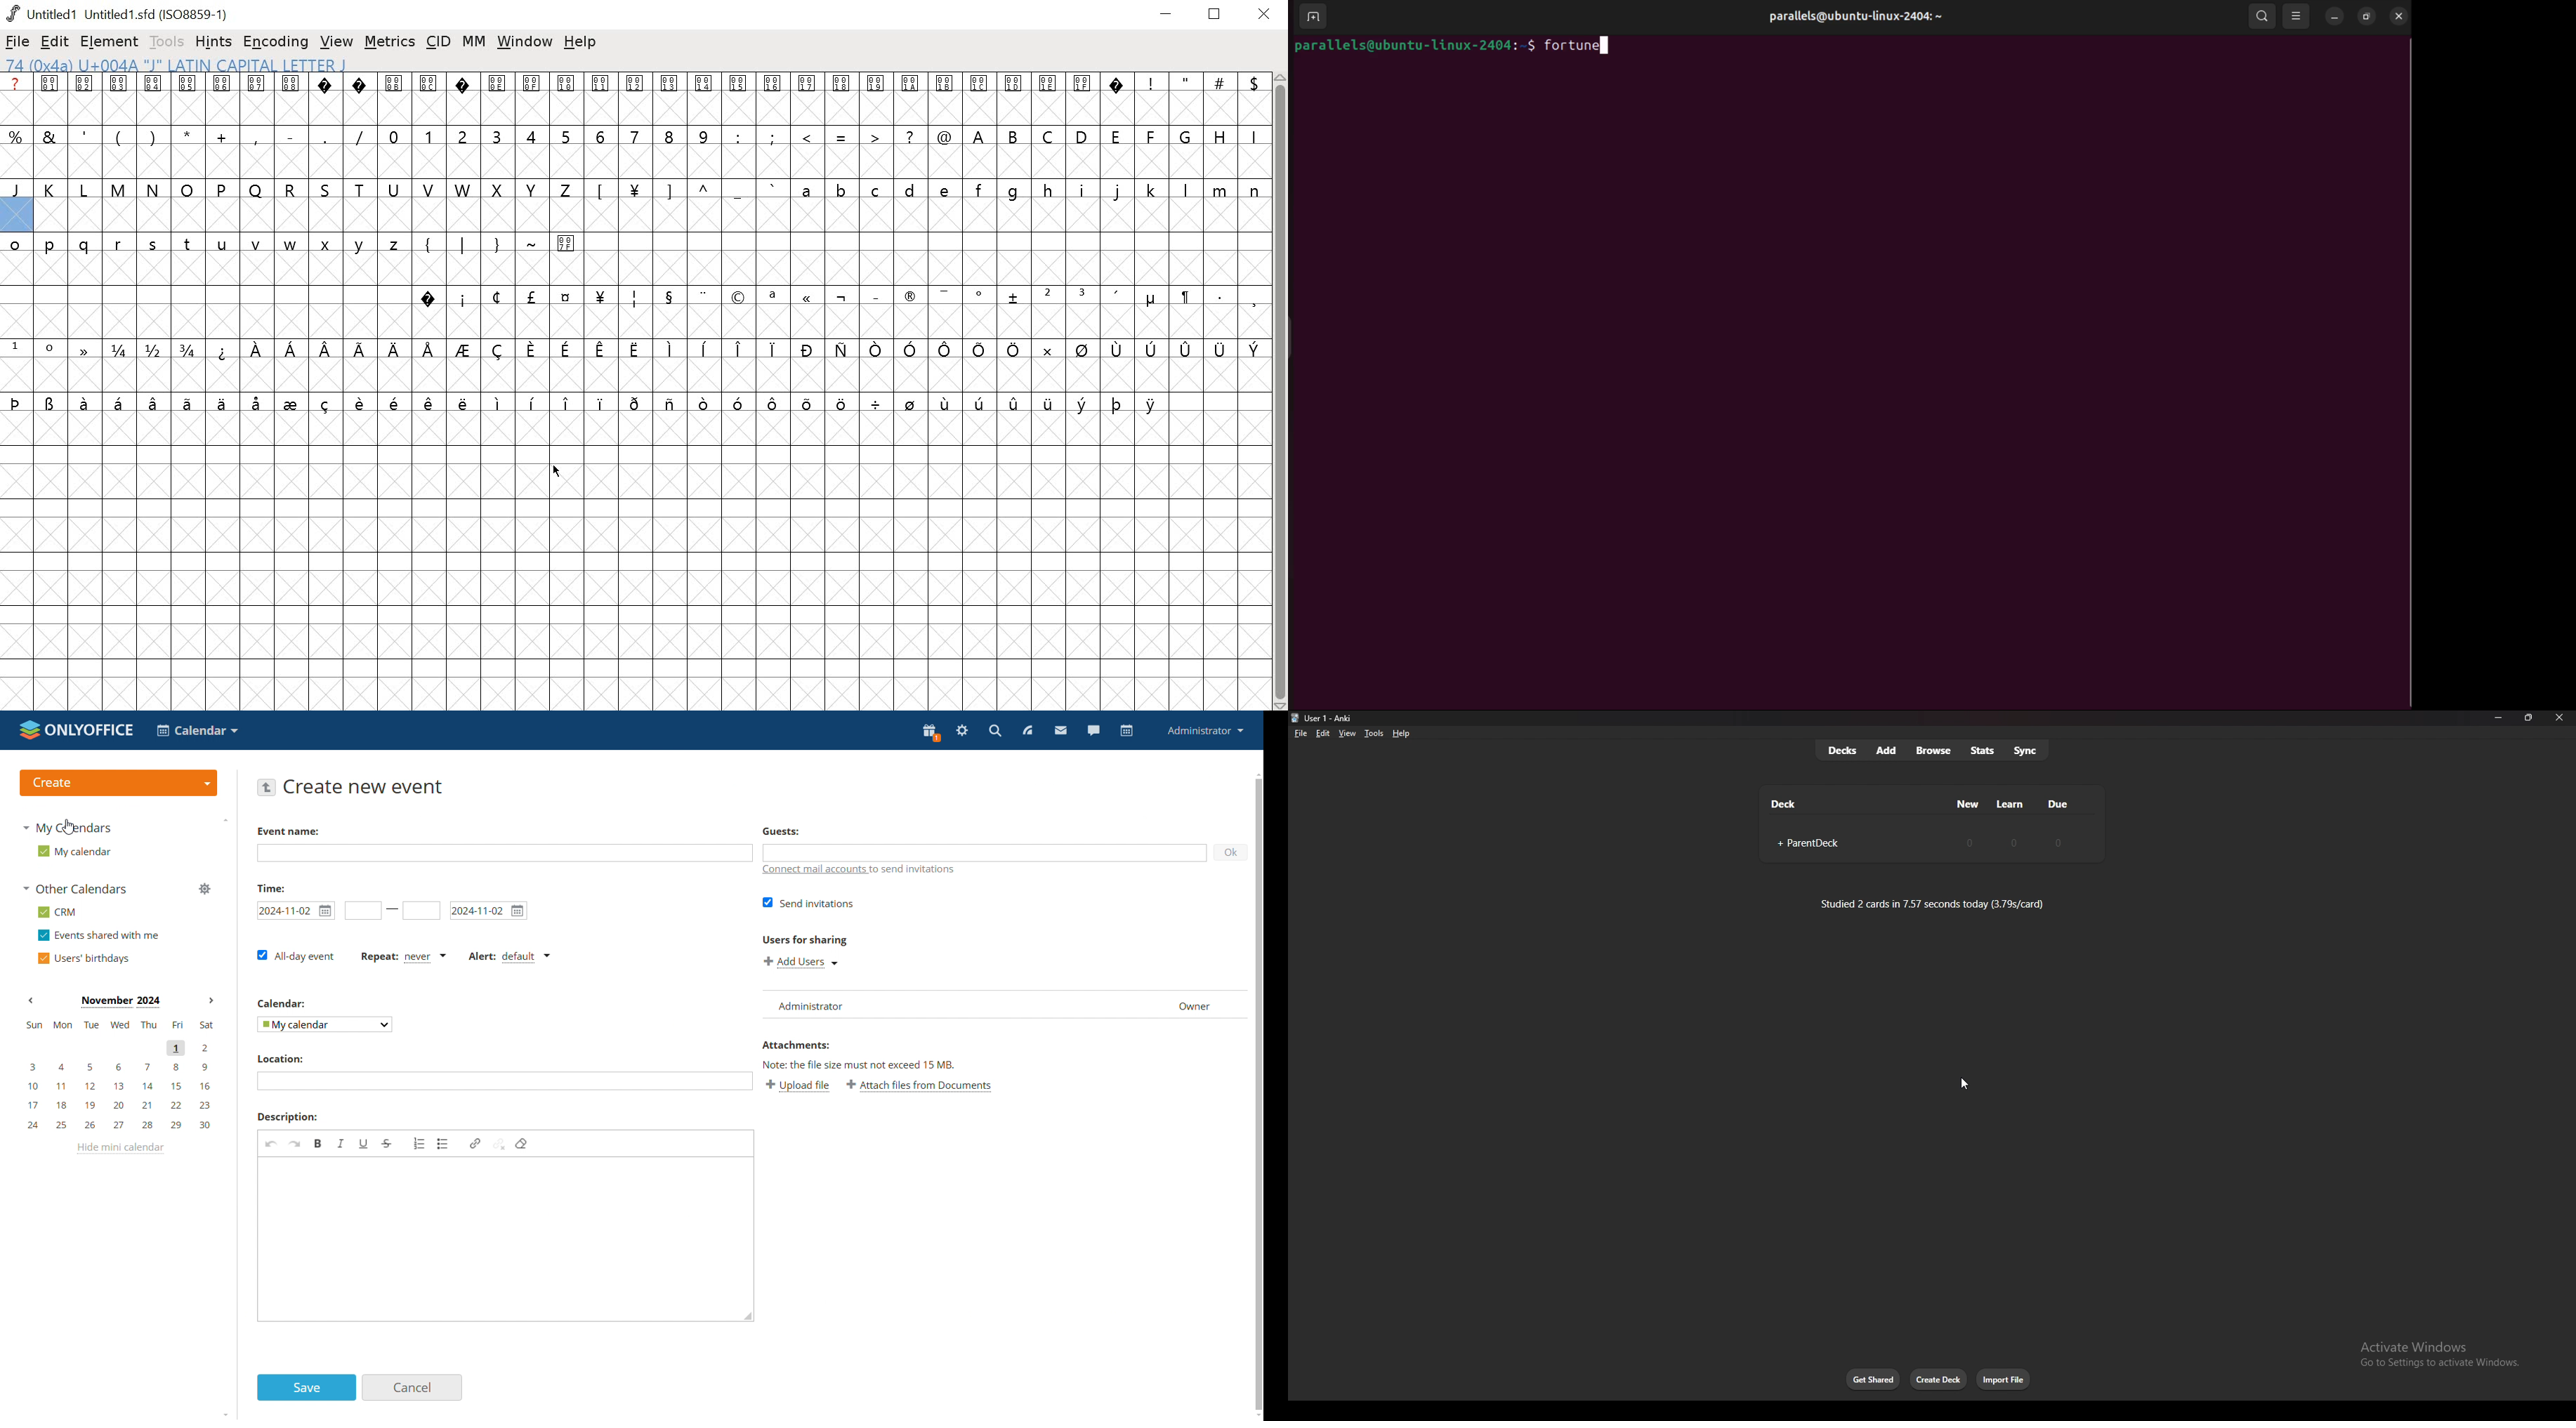 The width and height of the screenshot is (2576, 1428). Describe the element at coordinates (1933, 904) in the screenshot. I see `studied 2 cards in 7.57 seconds today (3.79s/card)` at that location.